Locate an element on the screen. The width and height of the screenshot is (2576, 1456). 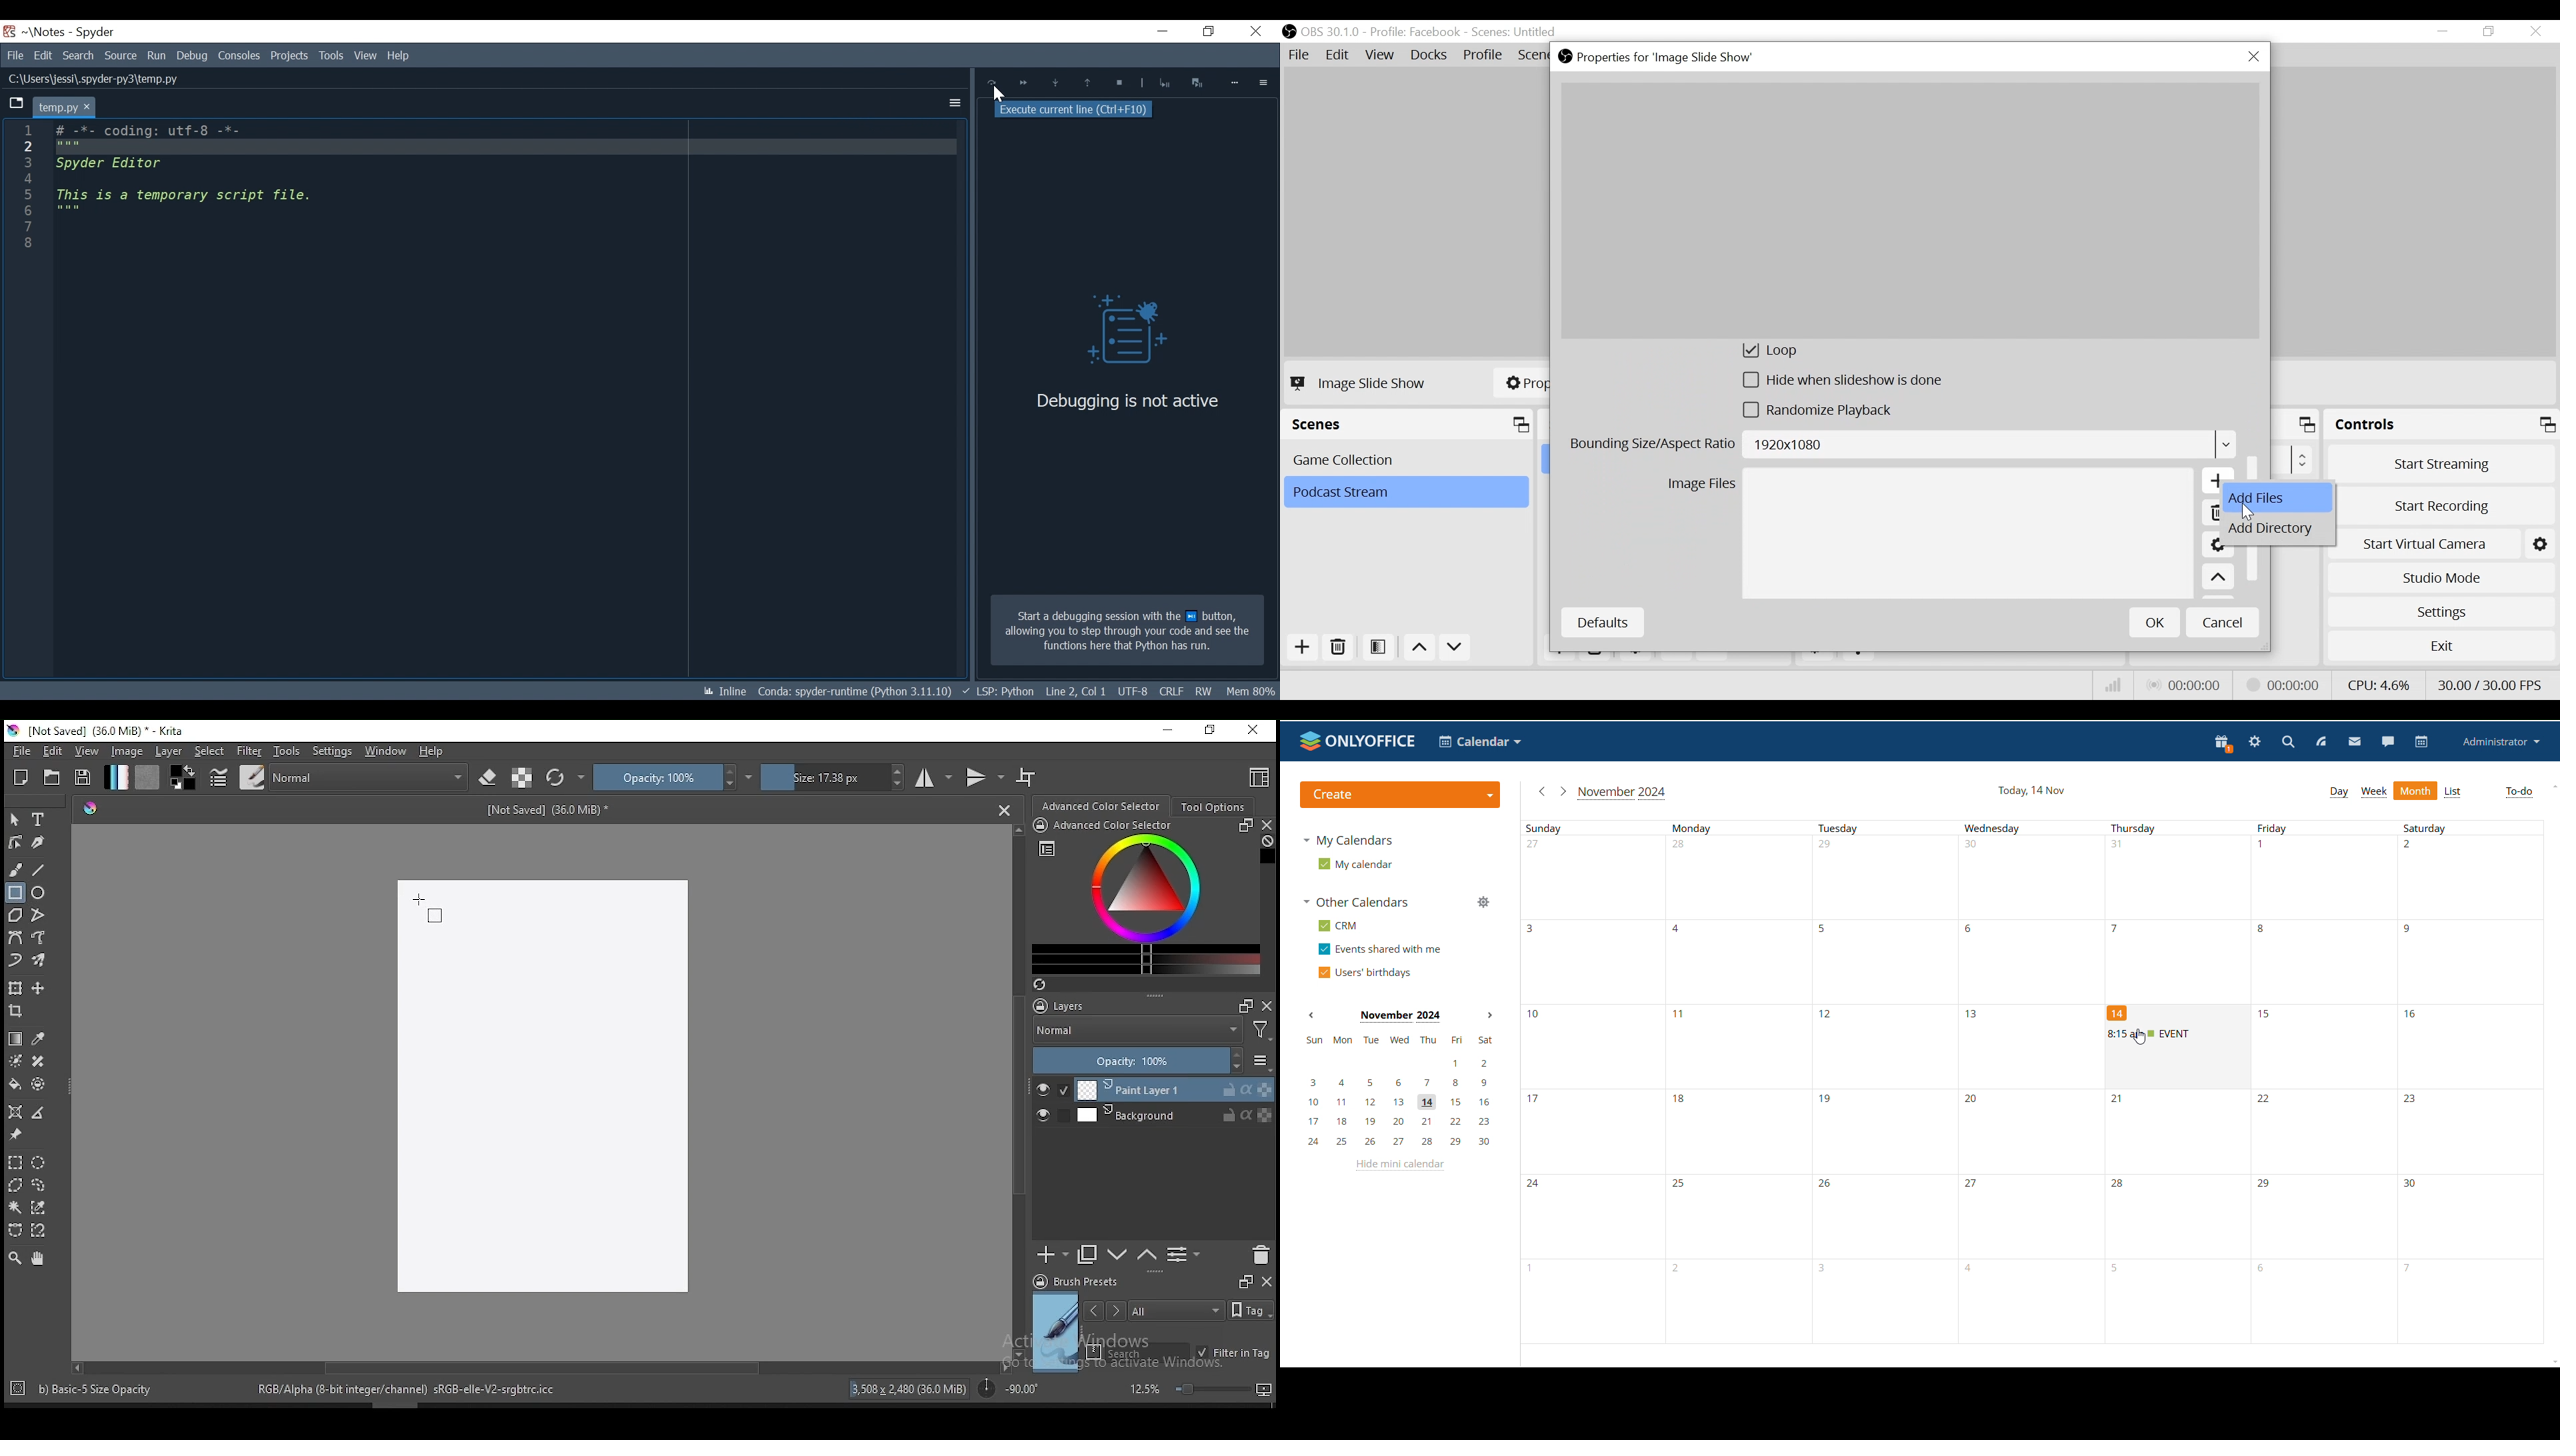
Step into function or method is located at coordinates (1055, 84).